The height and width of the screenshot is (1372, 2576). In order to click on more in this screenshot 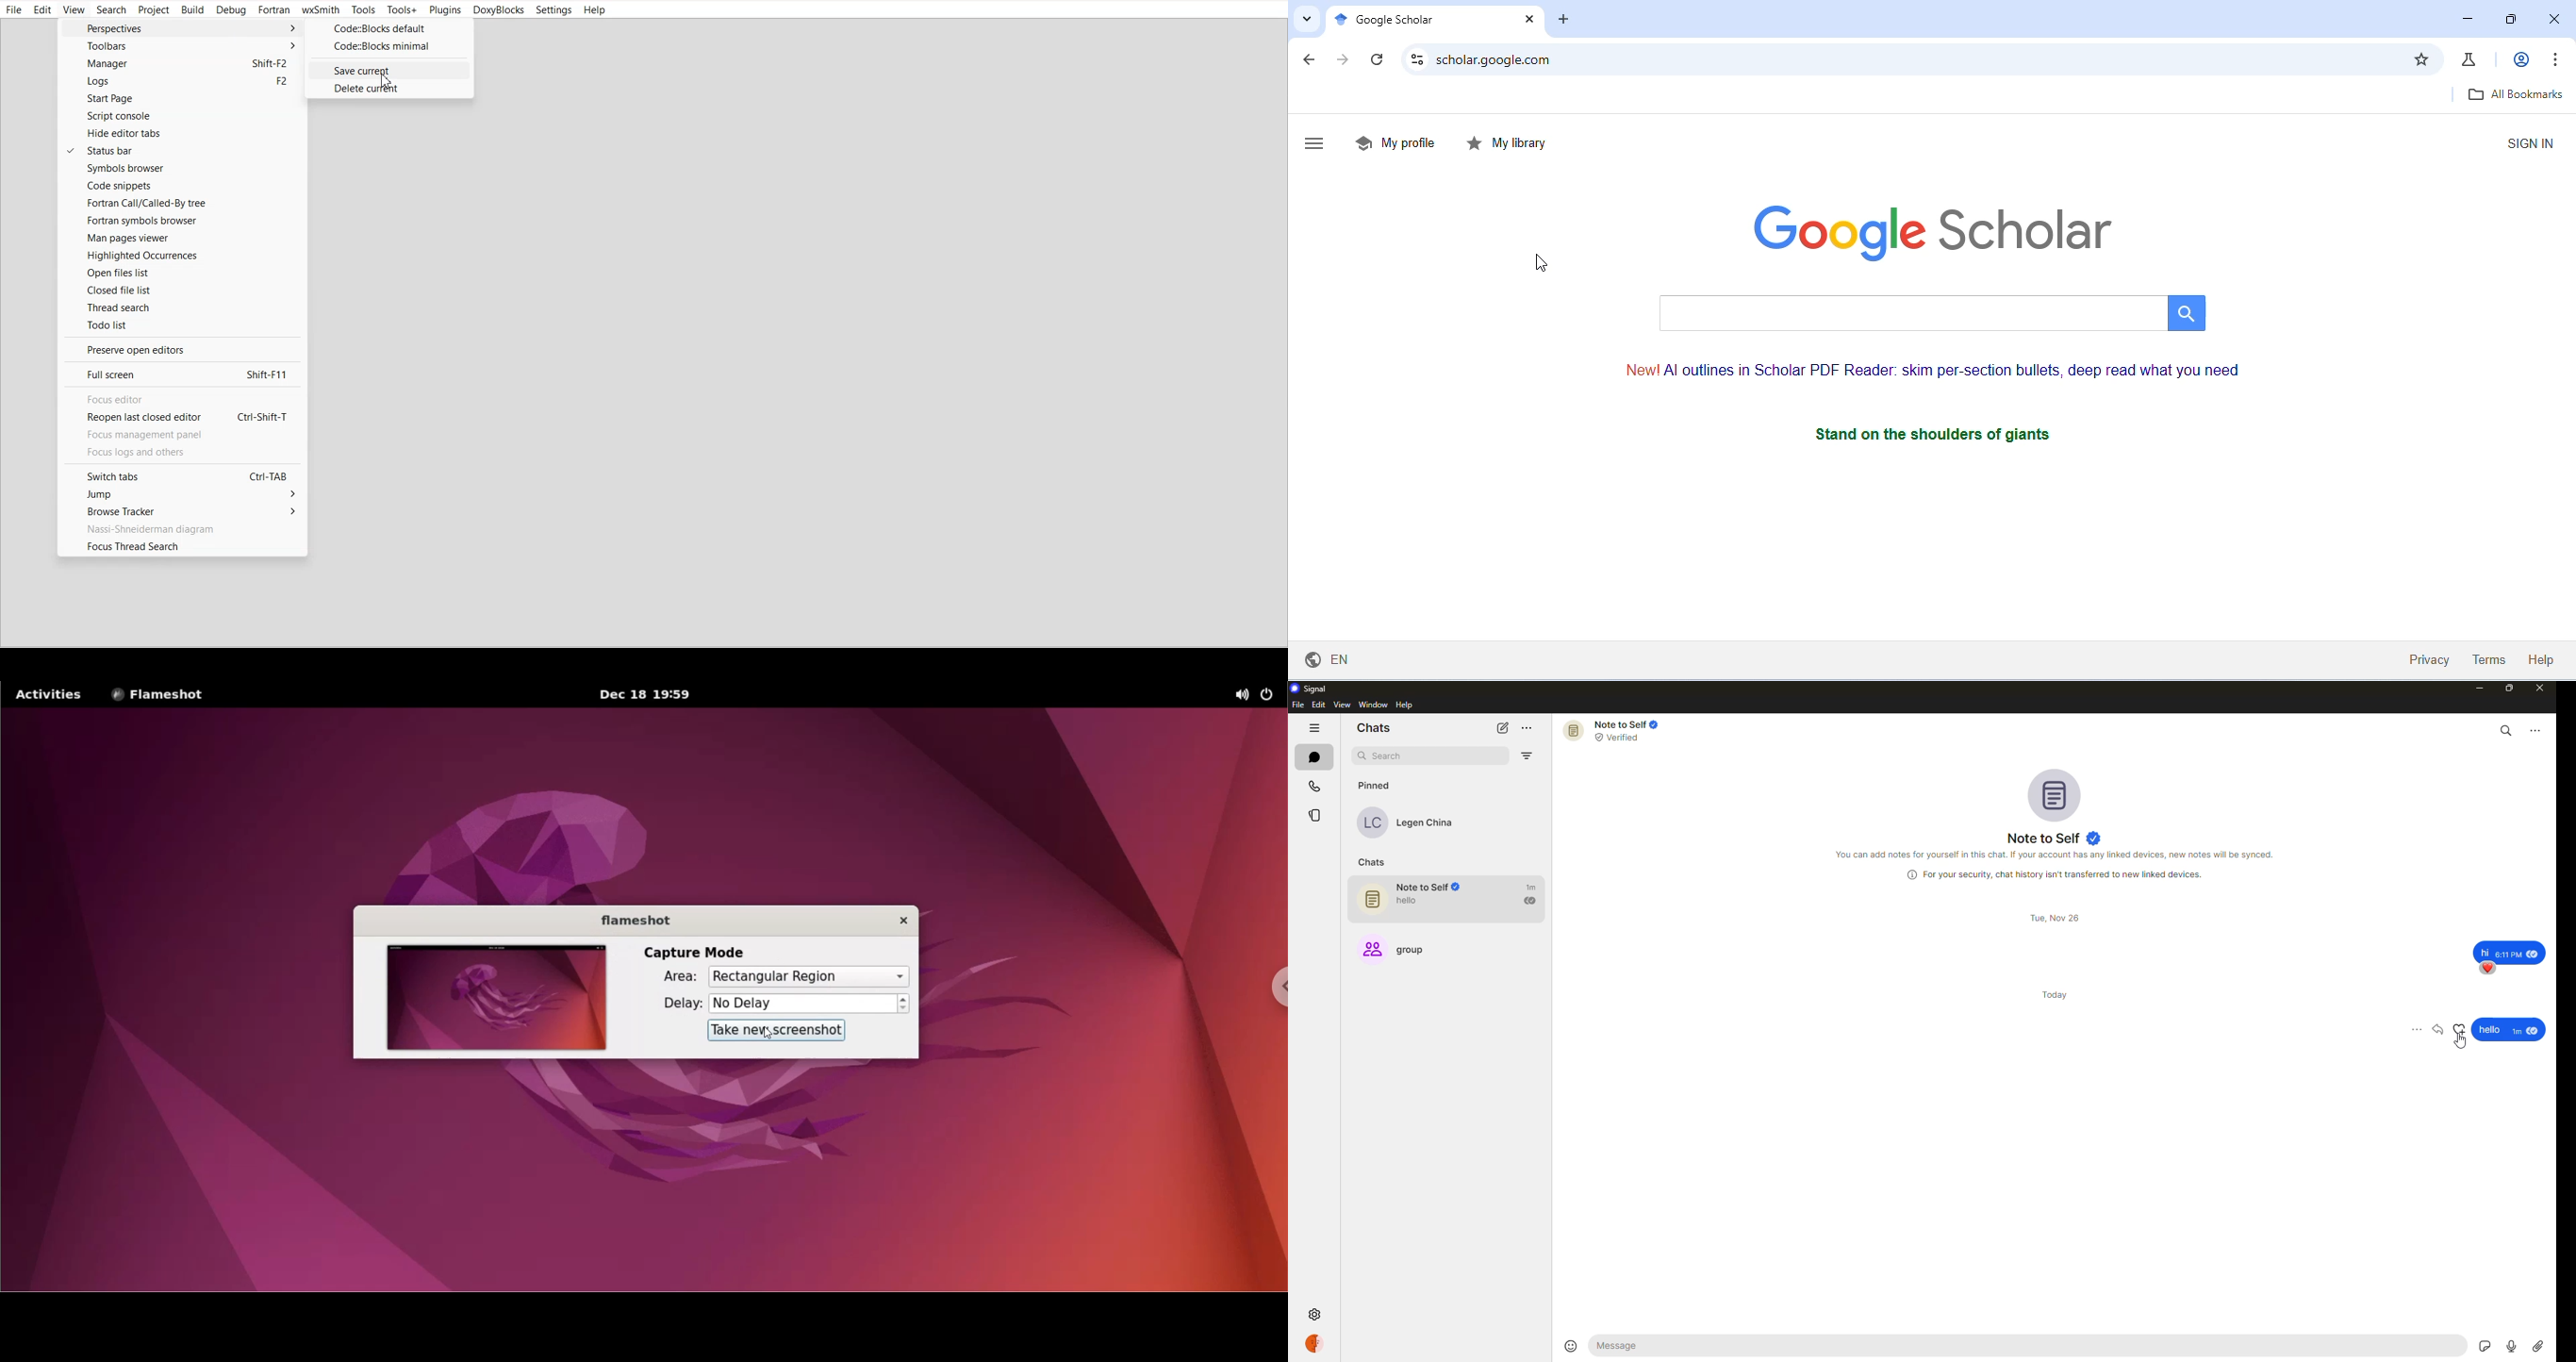, I will do `click(2537, 729)`.